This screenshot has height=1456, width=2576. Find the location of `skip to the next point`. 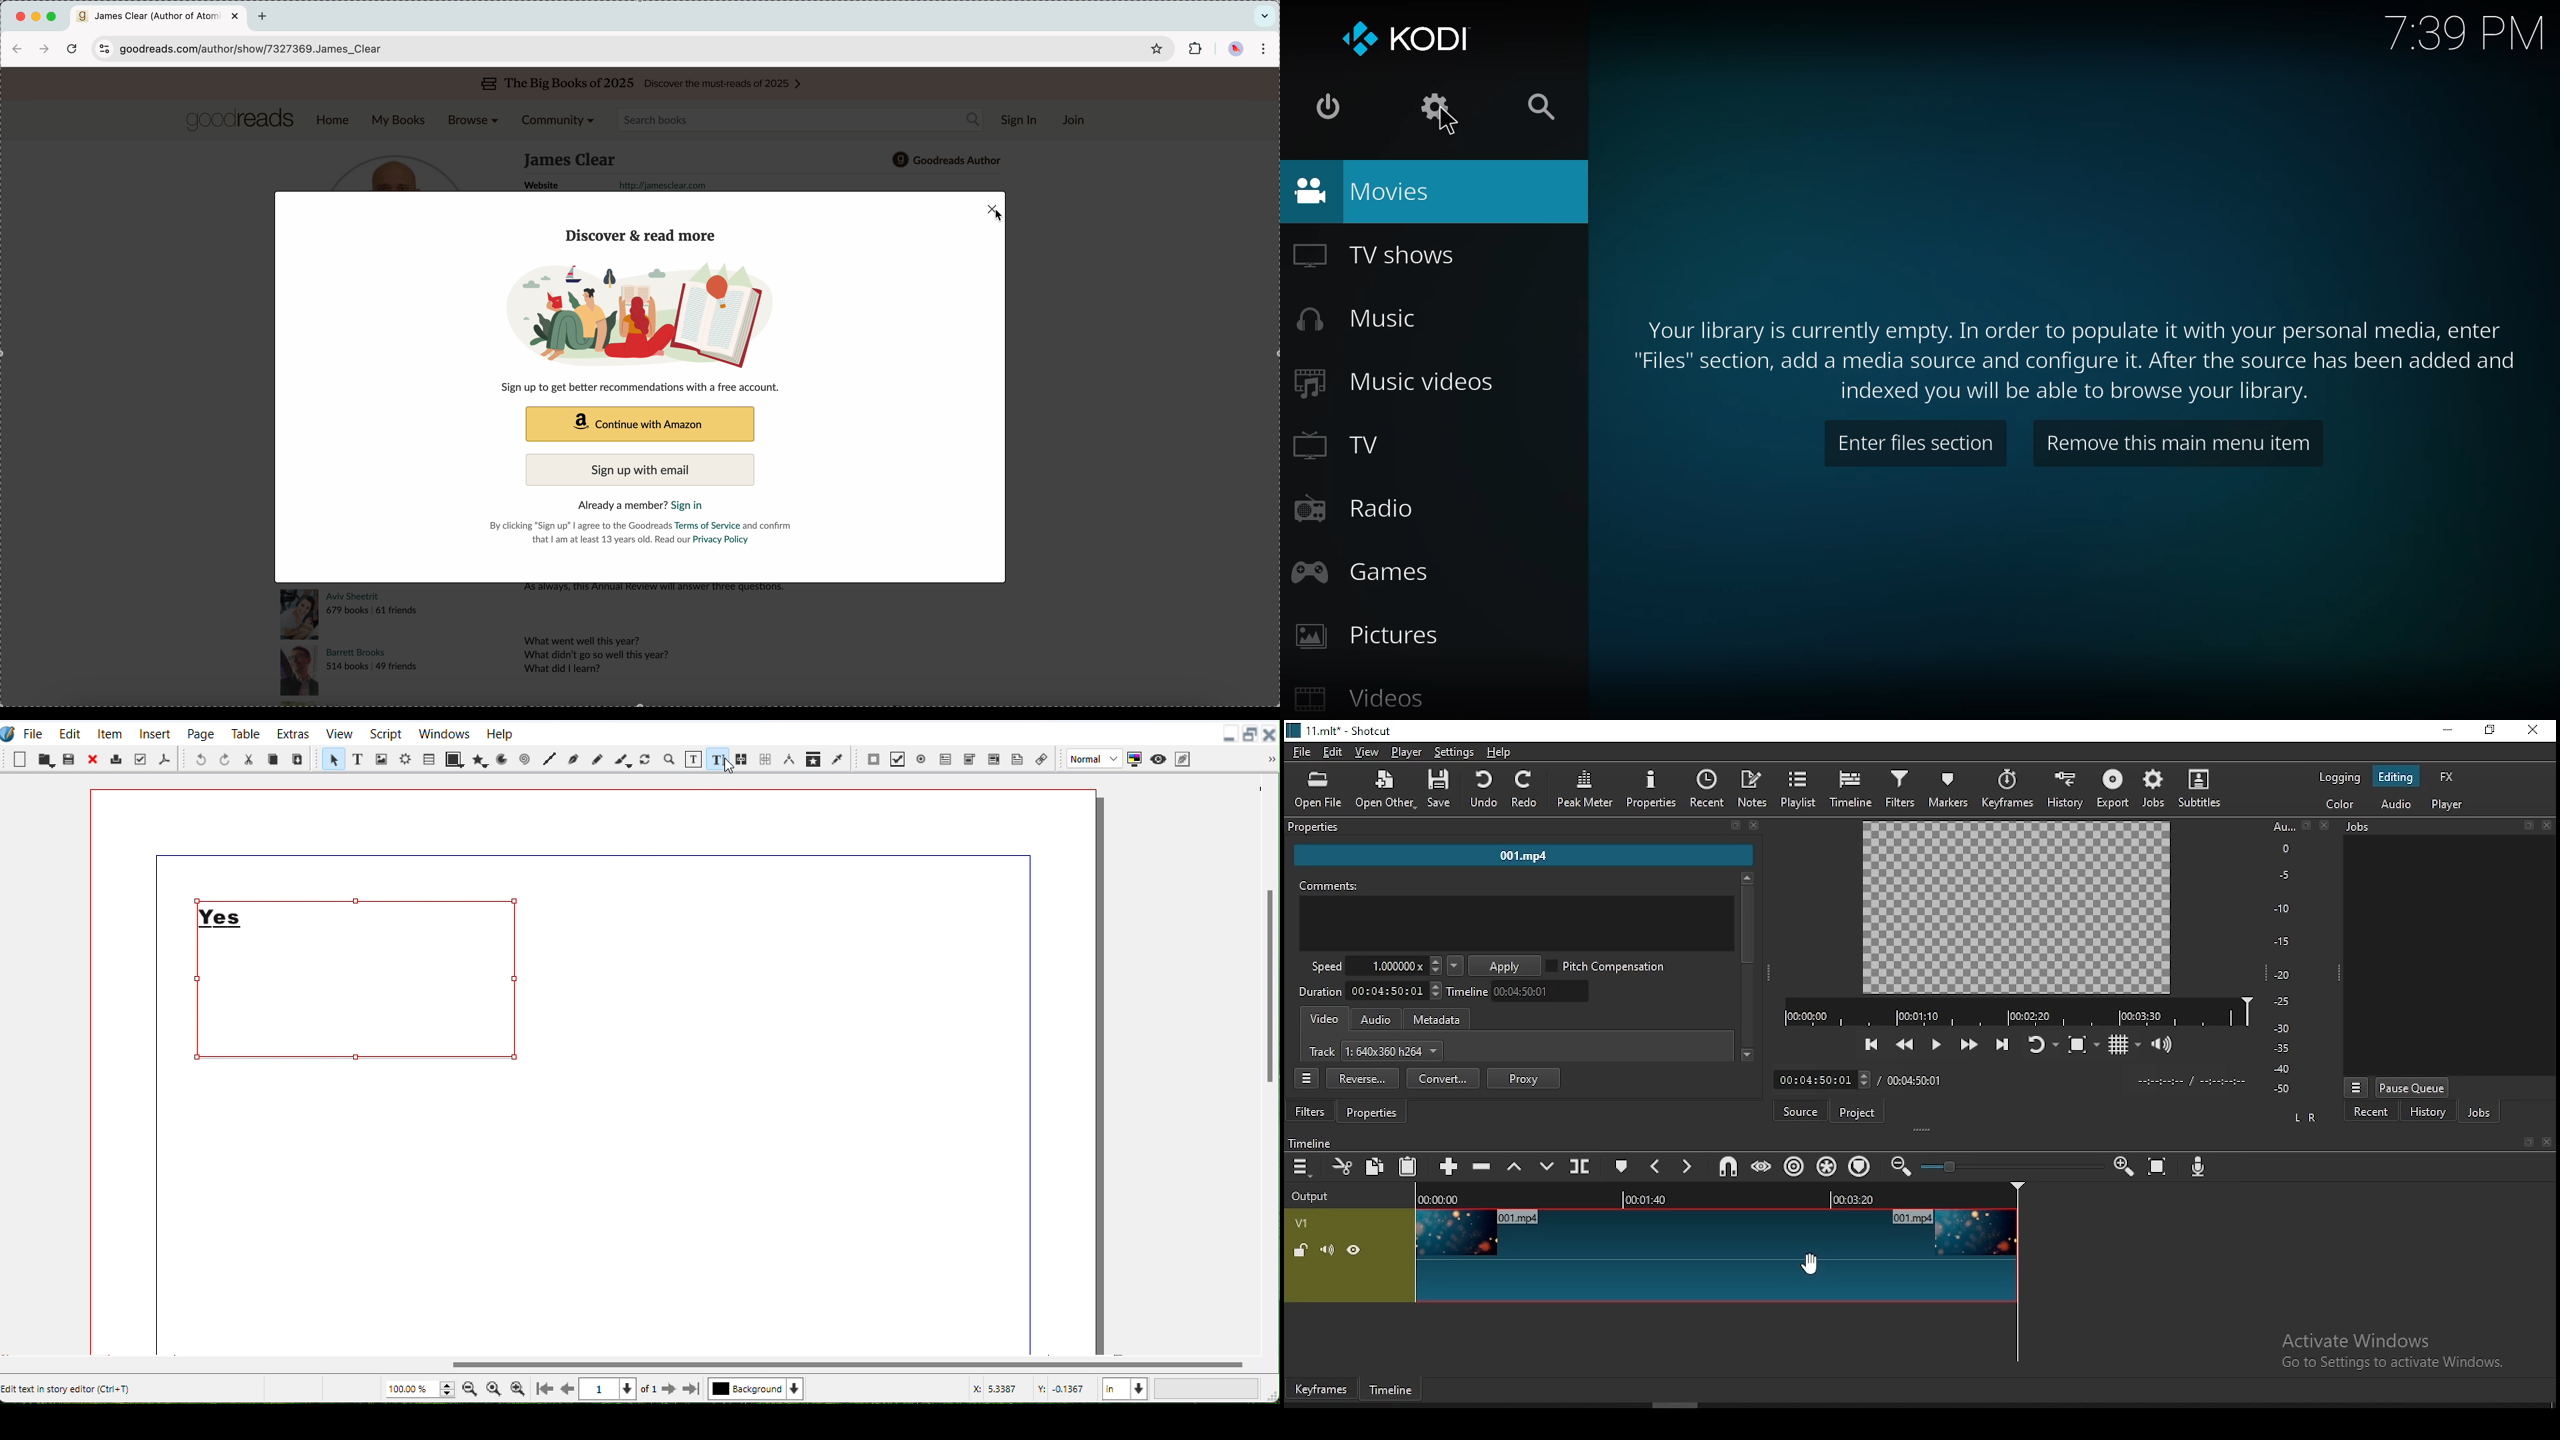

skip to the next point is located at coordinates (2003, 1044).